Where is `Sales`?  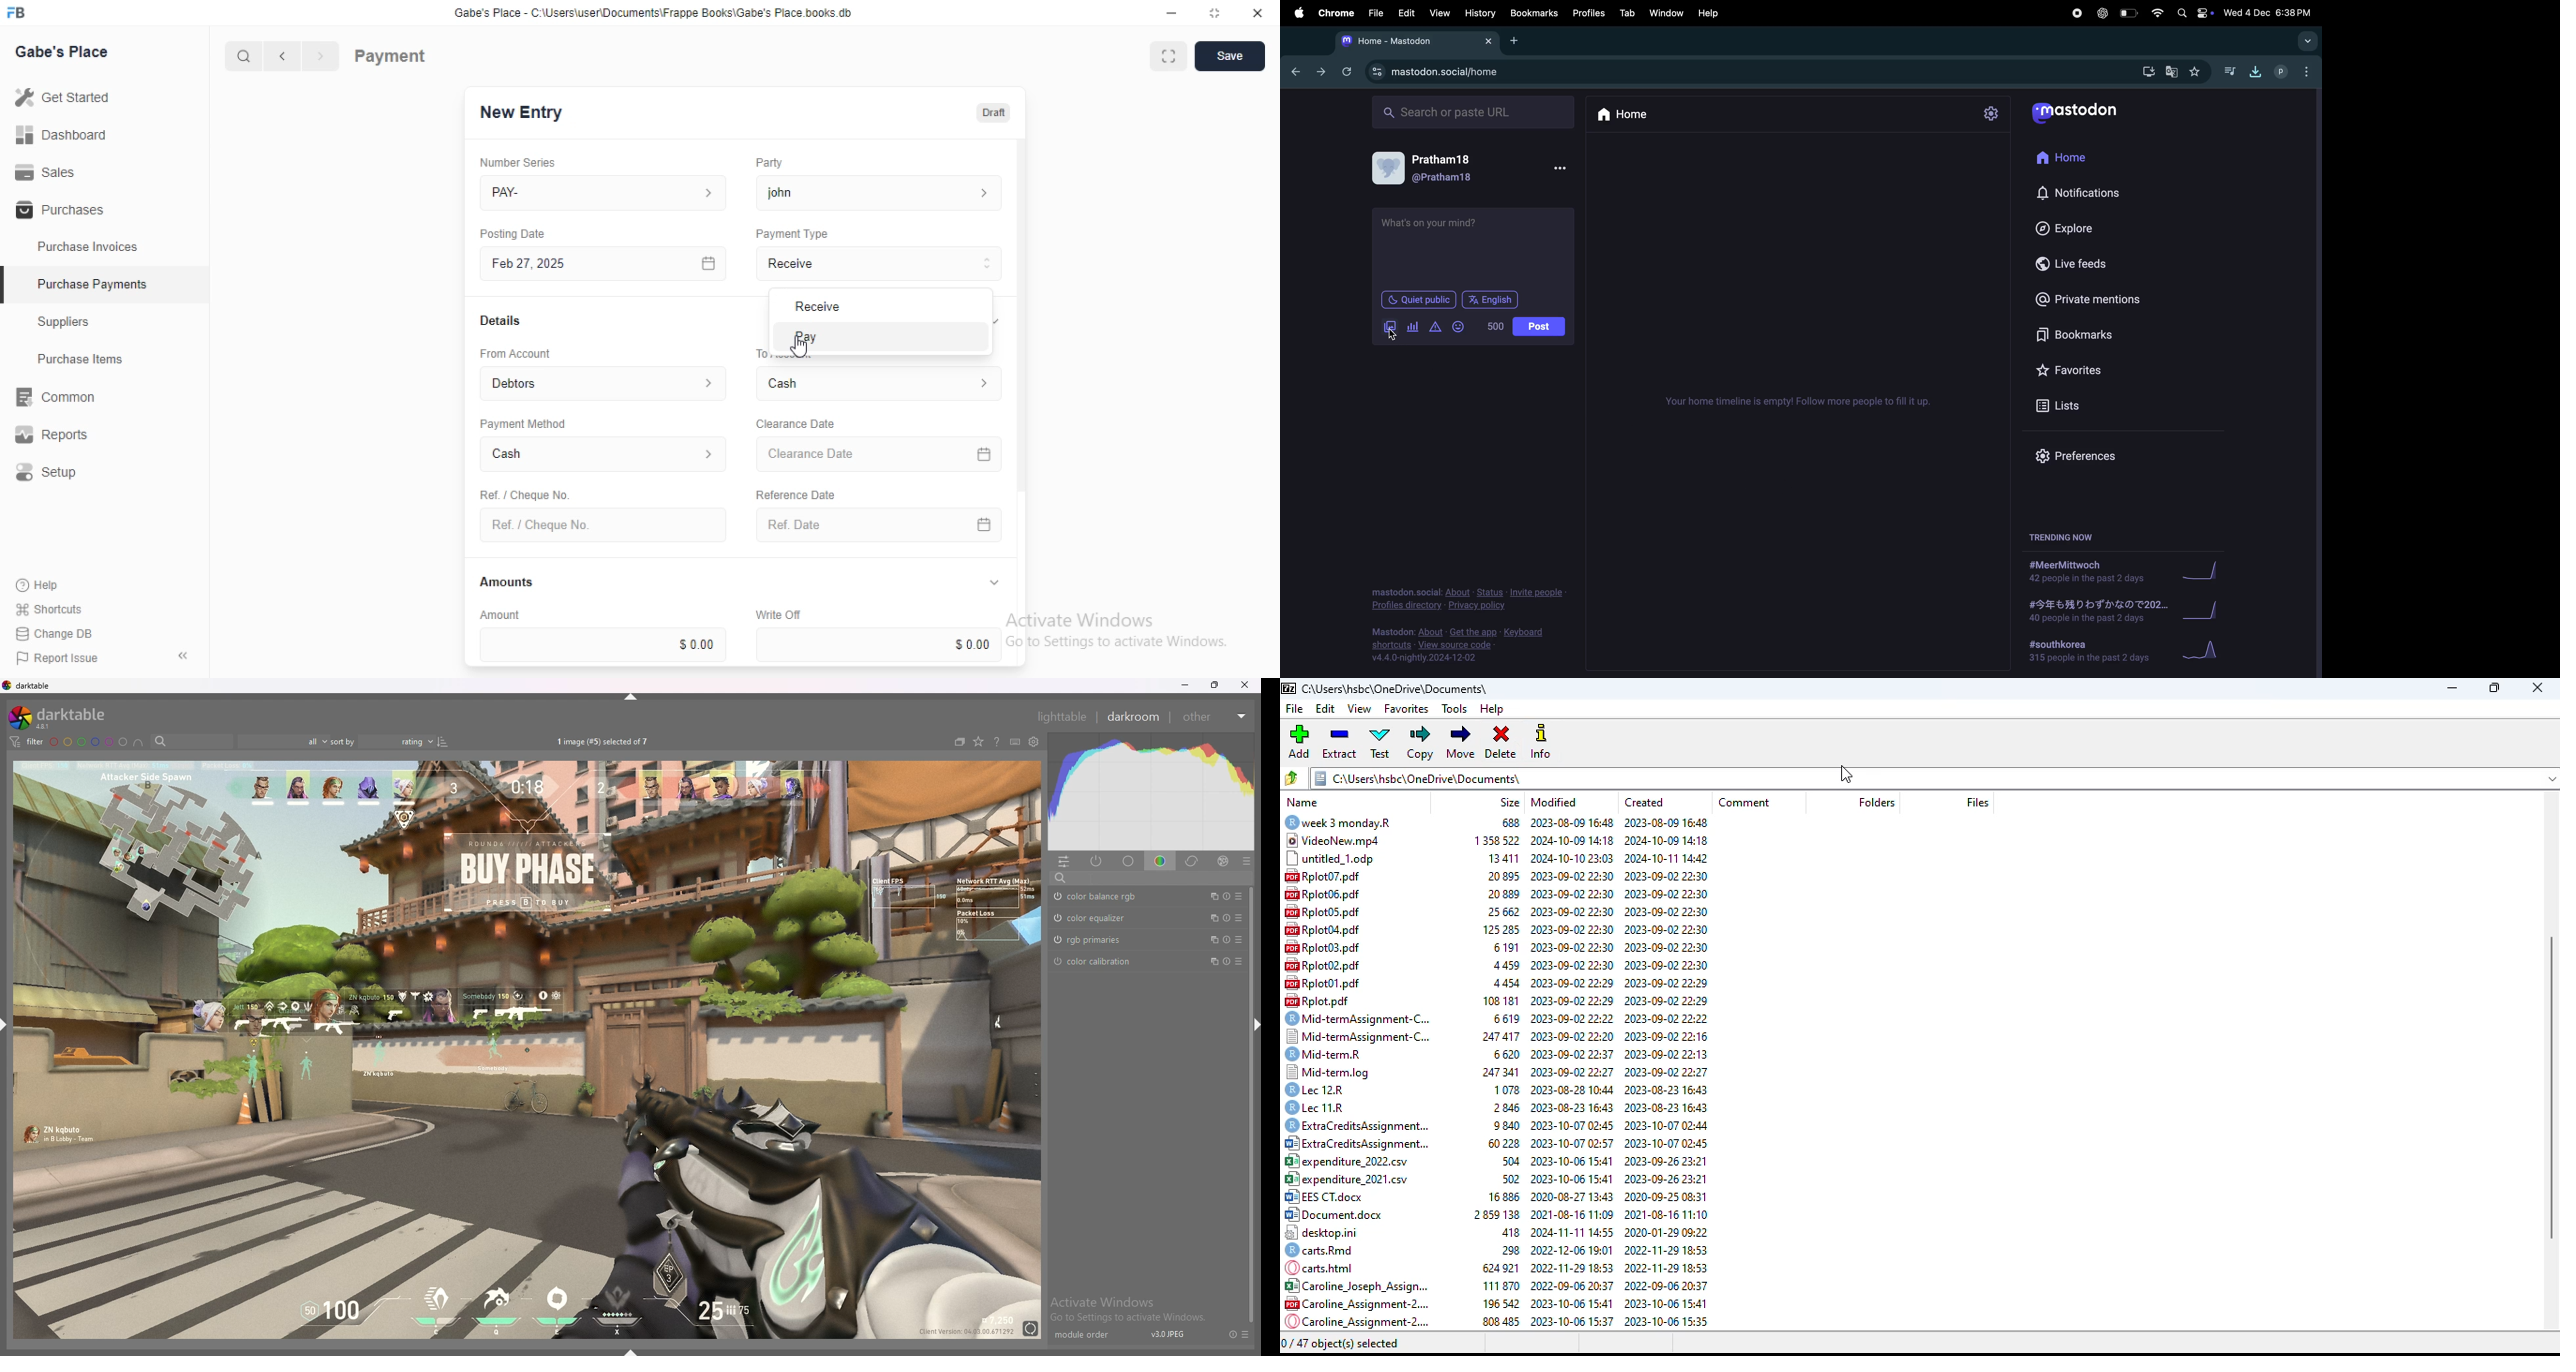
Sales is located at coordinates (45, 171).